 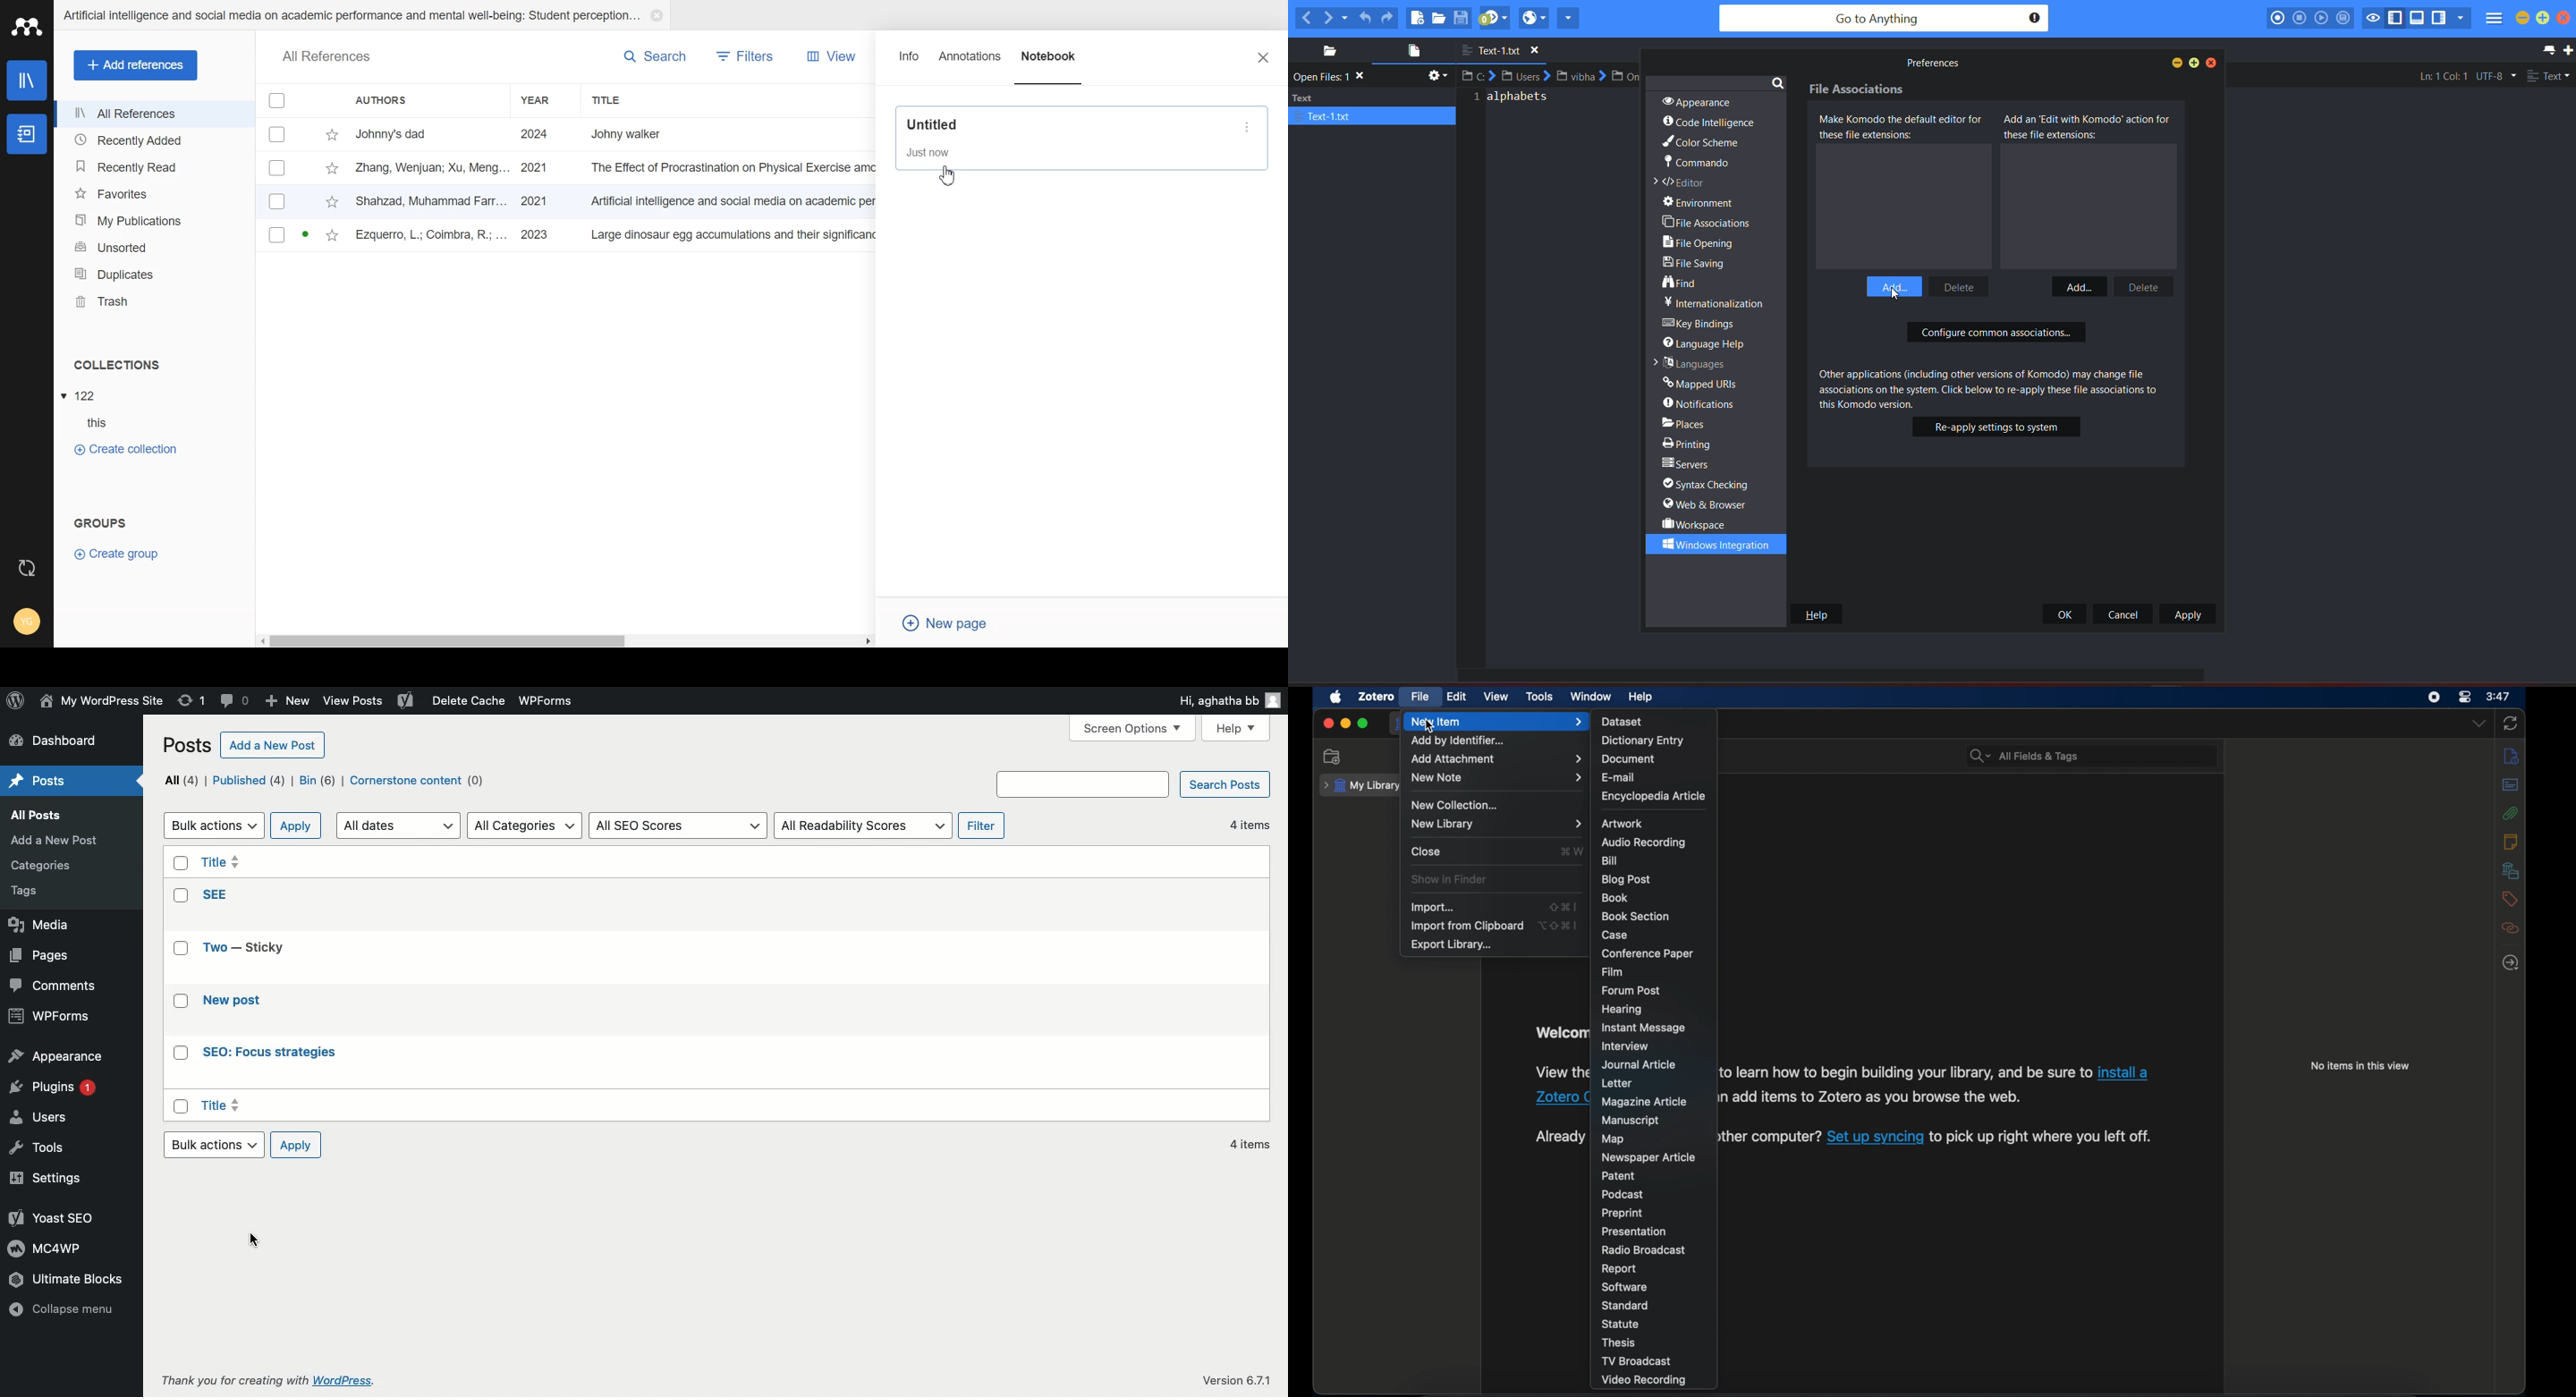 I want to click on tools, so click(x=1541, y=697).